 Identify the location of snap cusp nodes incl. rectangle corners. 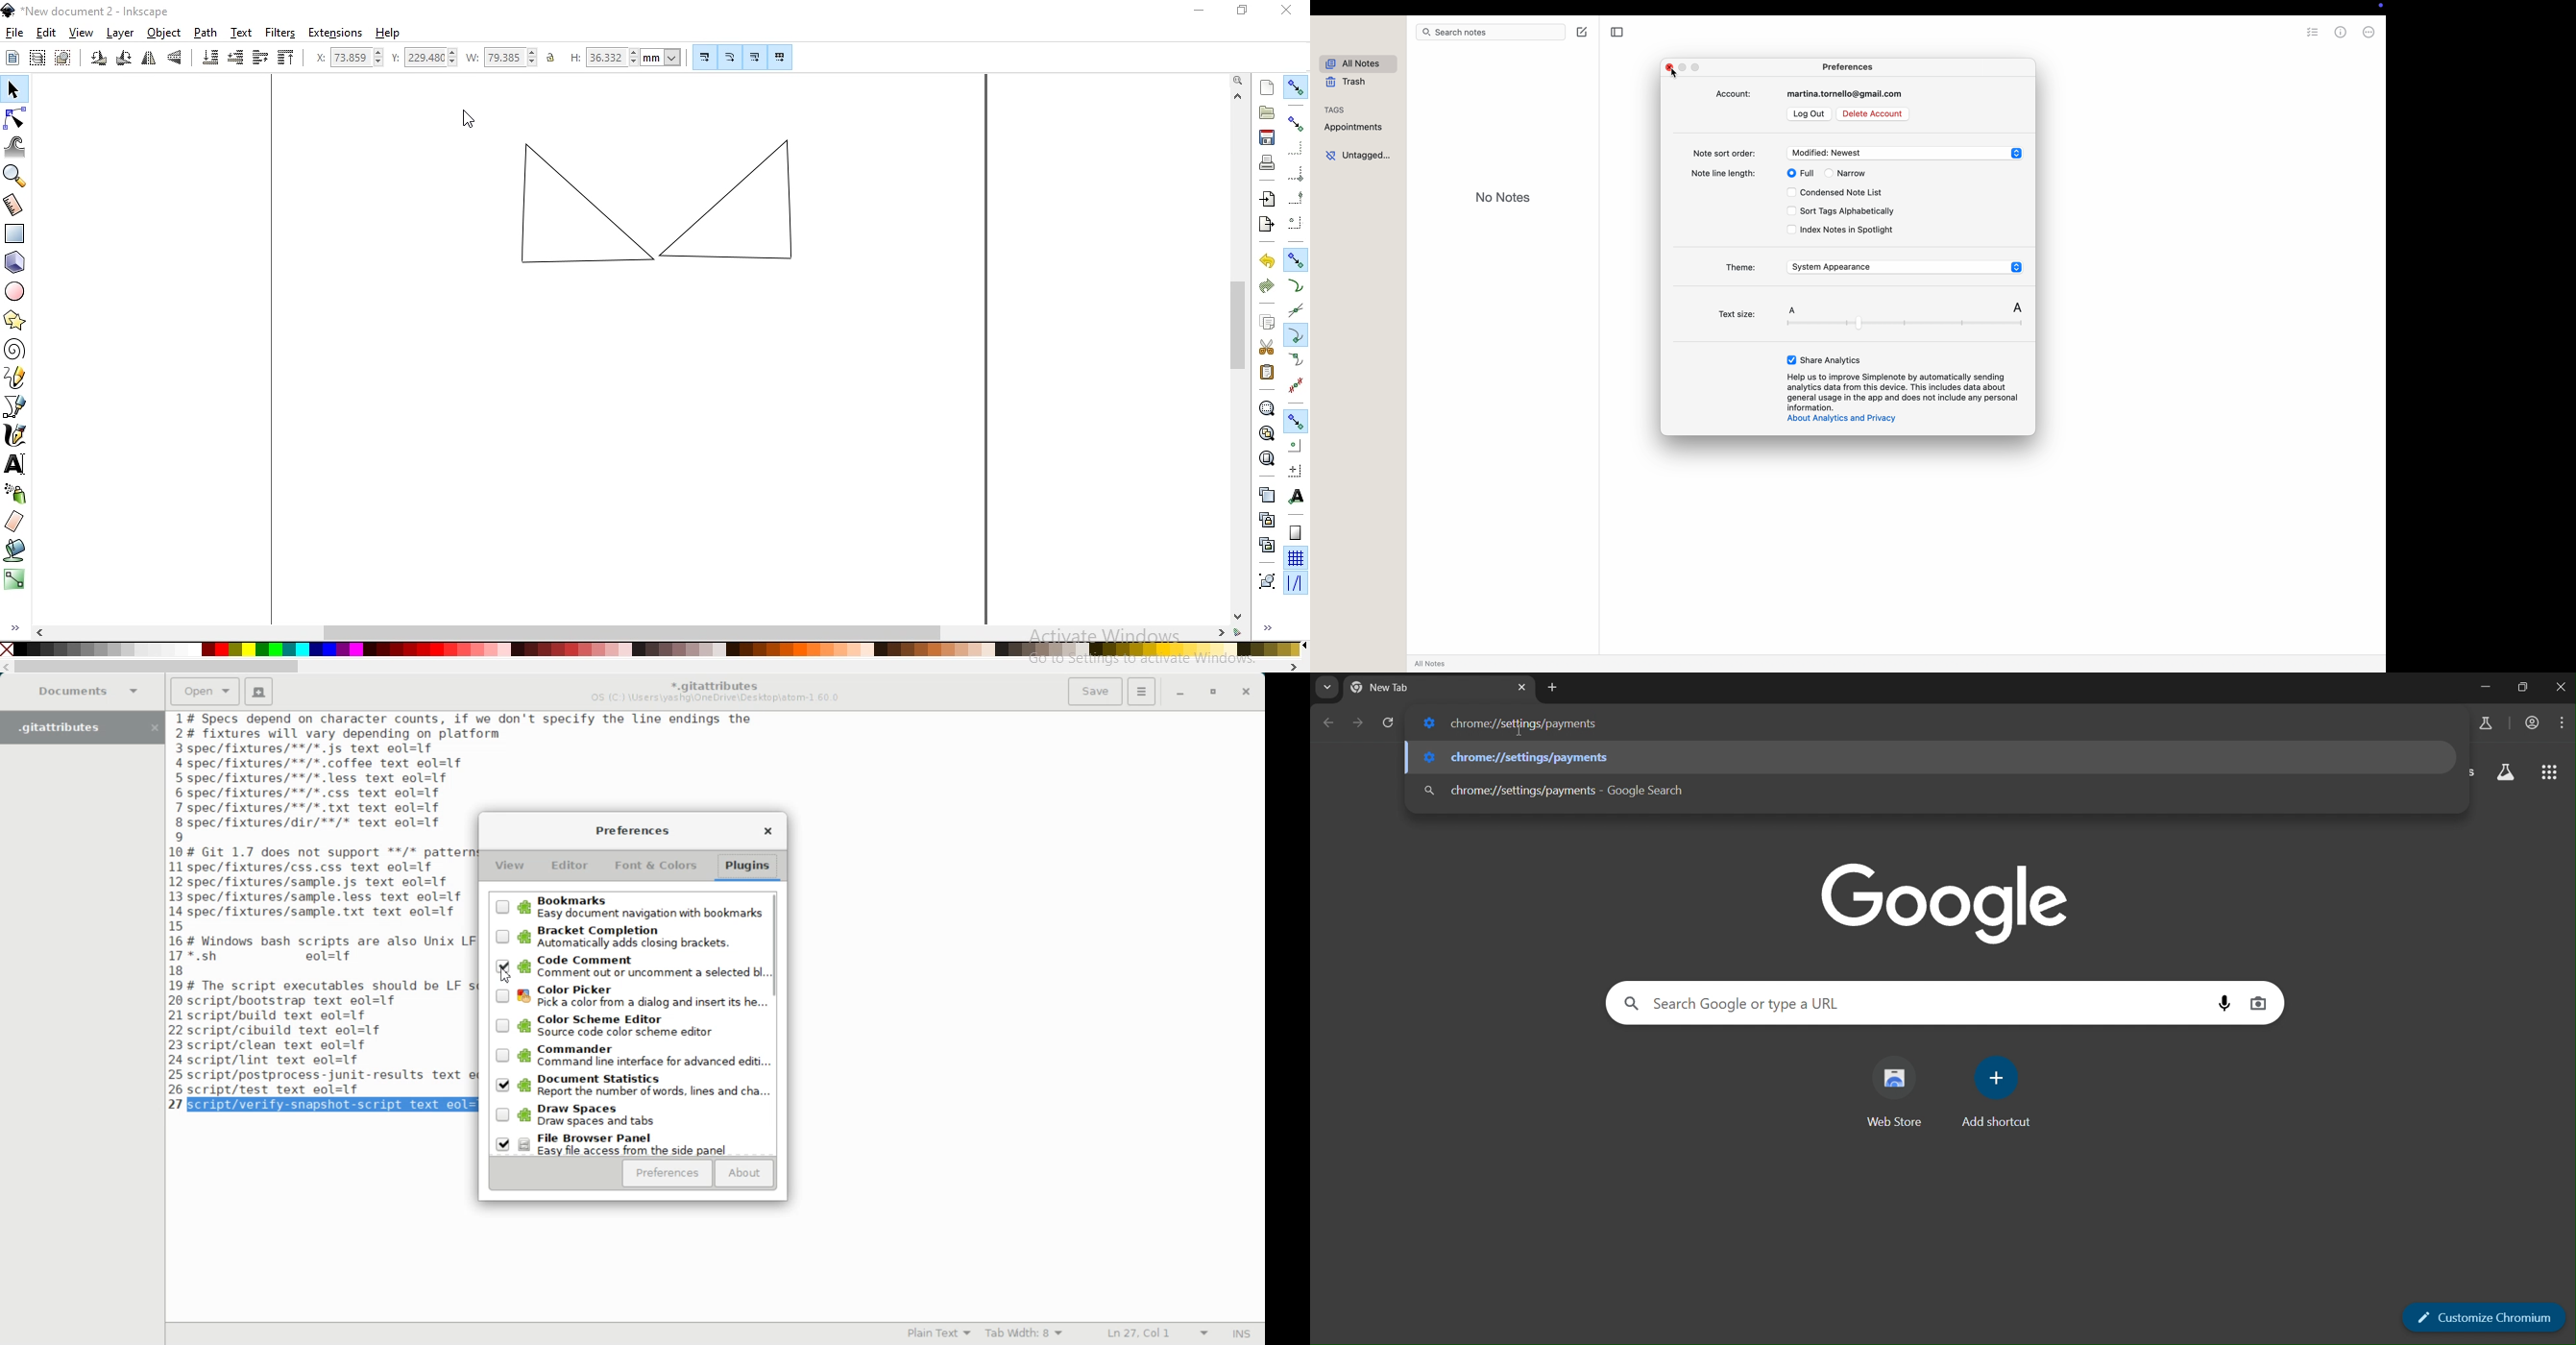
(1295, 334).